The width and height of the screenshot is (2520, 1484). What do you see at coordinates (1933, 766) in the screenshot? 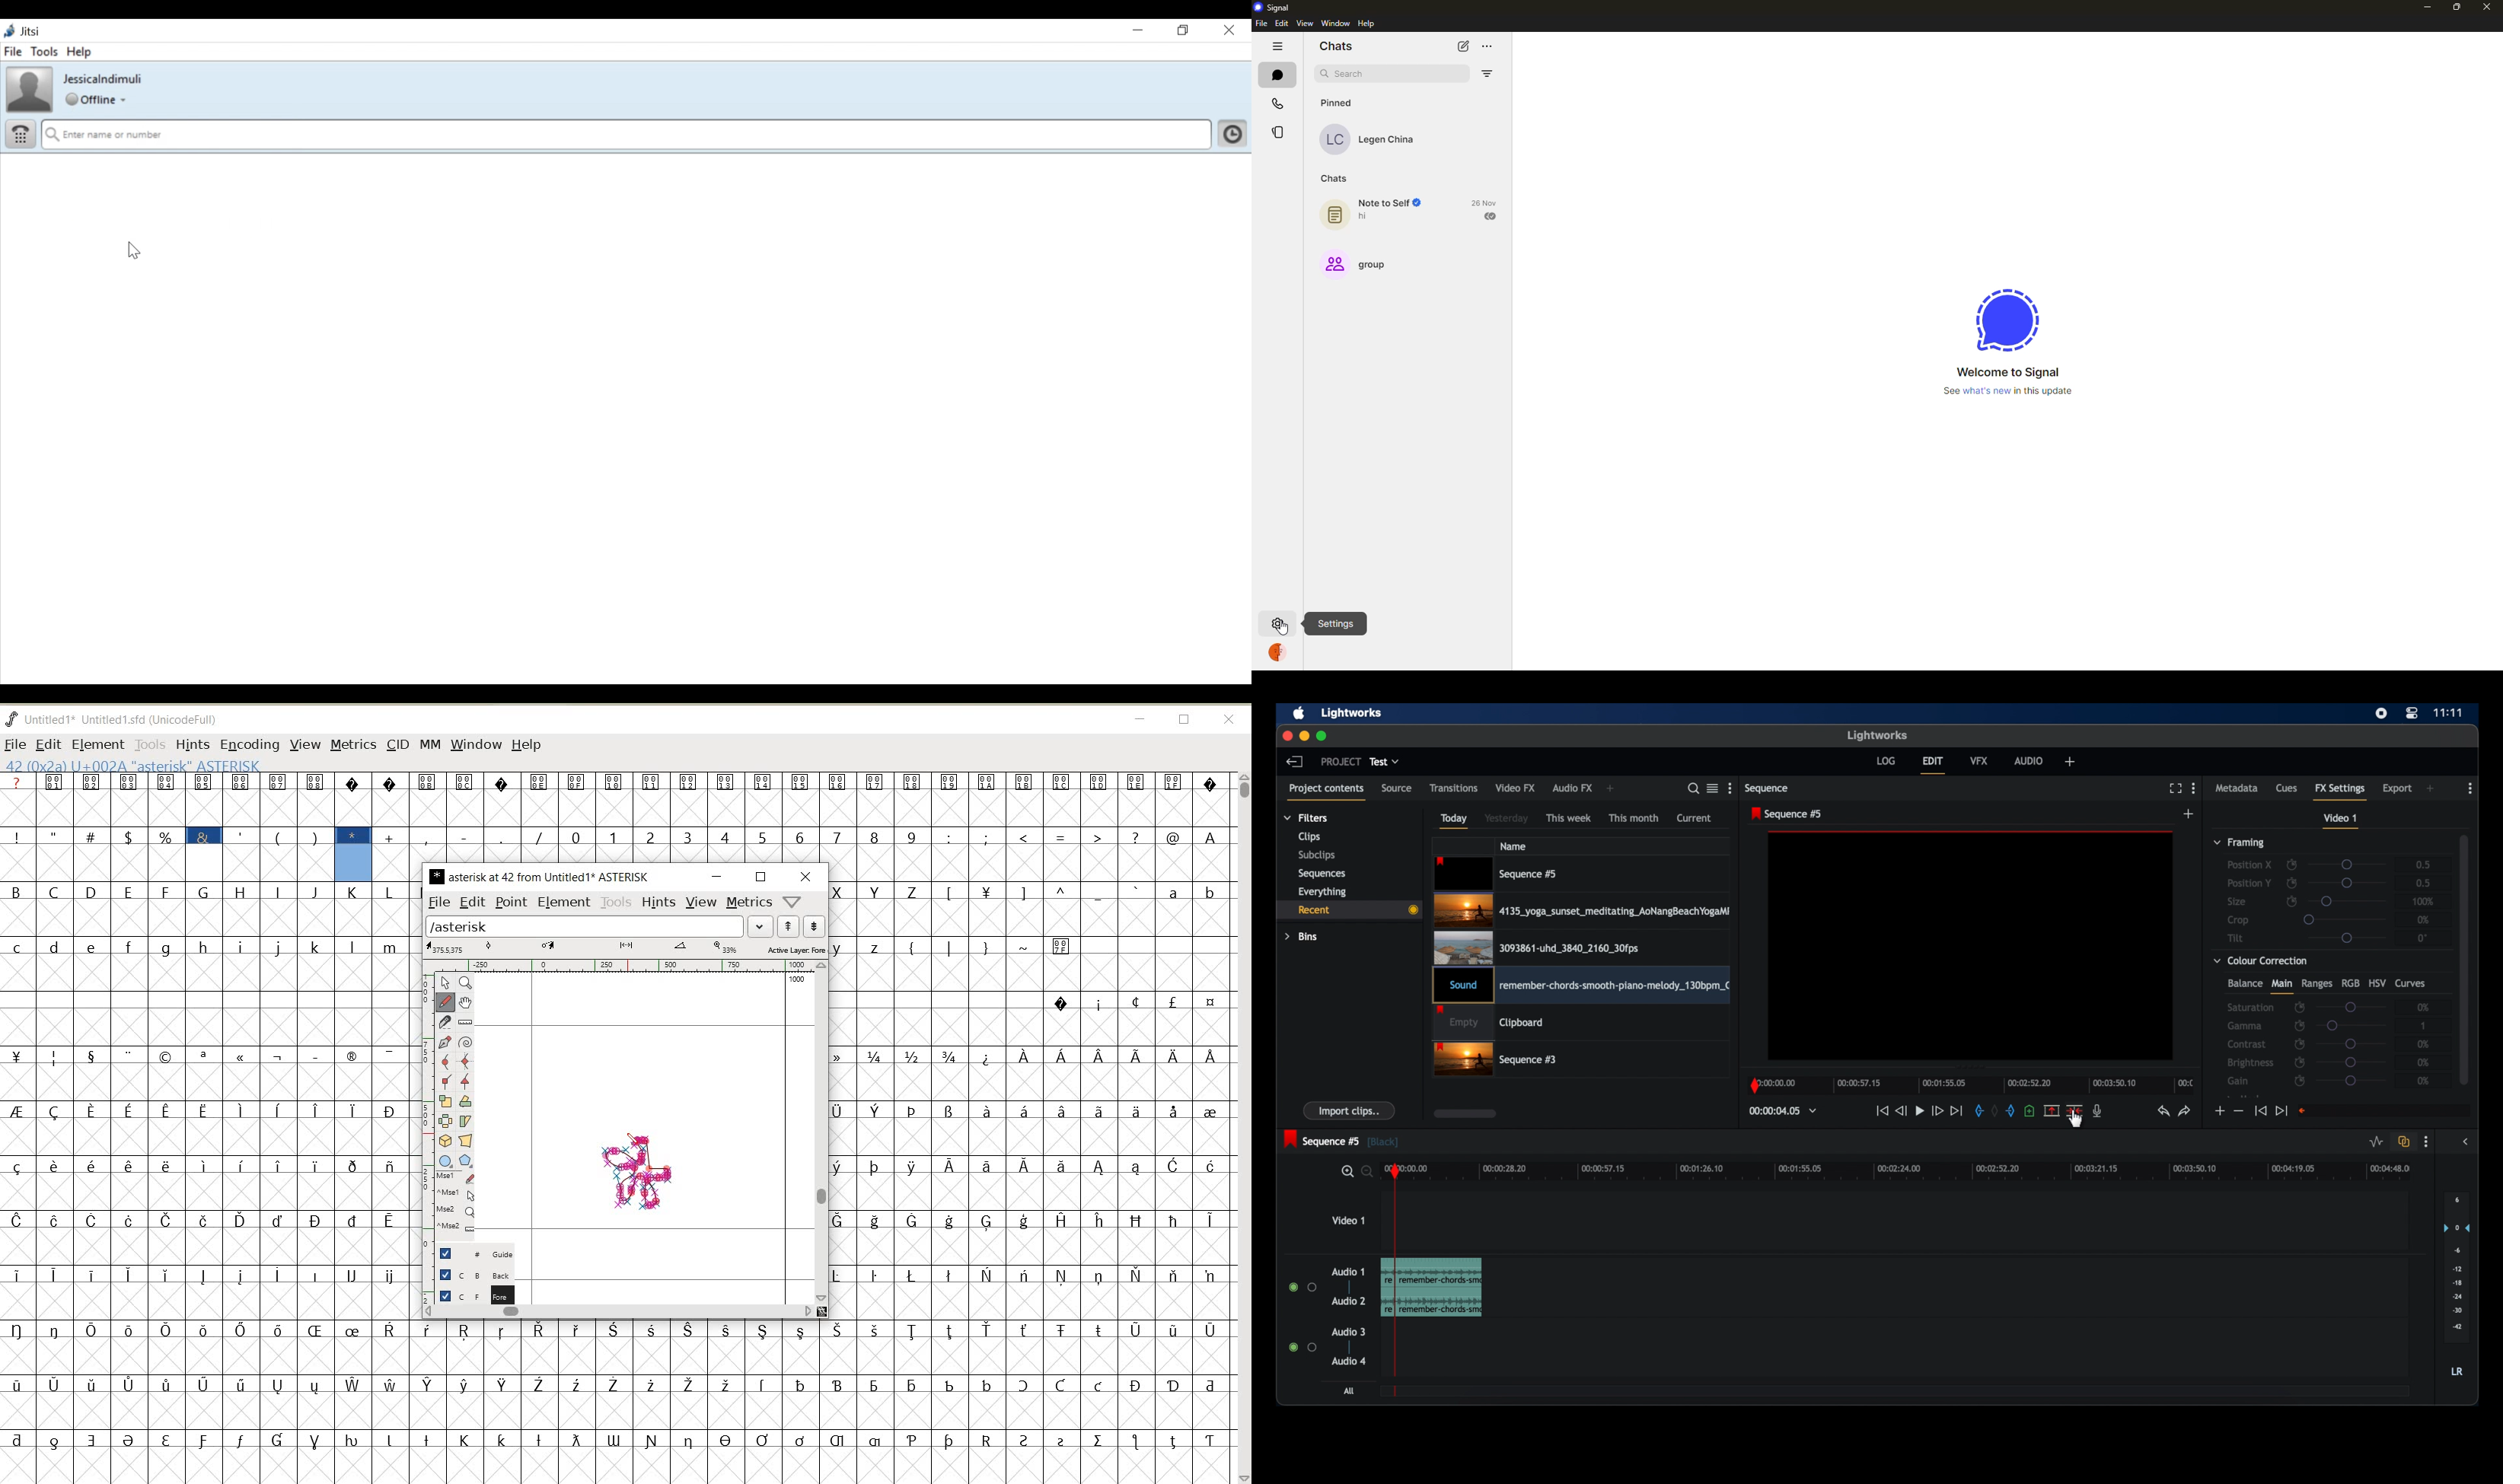
I see `edit` at bounding box center [1933, 766].